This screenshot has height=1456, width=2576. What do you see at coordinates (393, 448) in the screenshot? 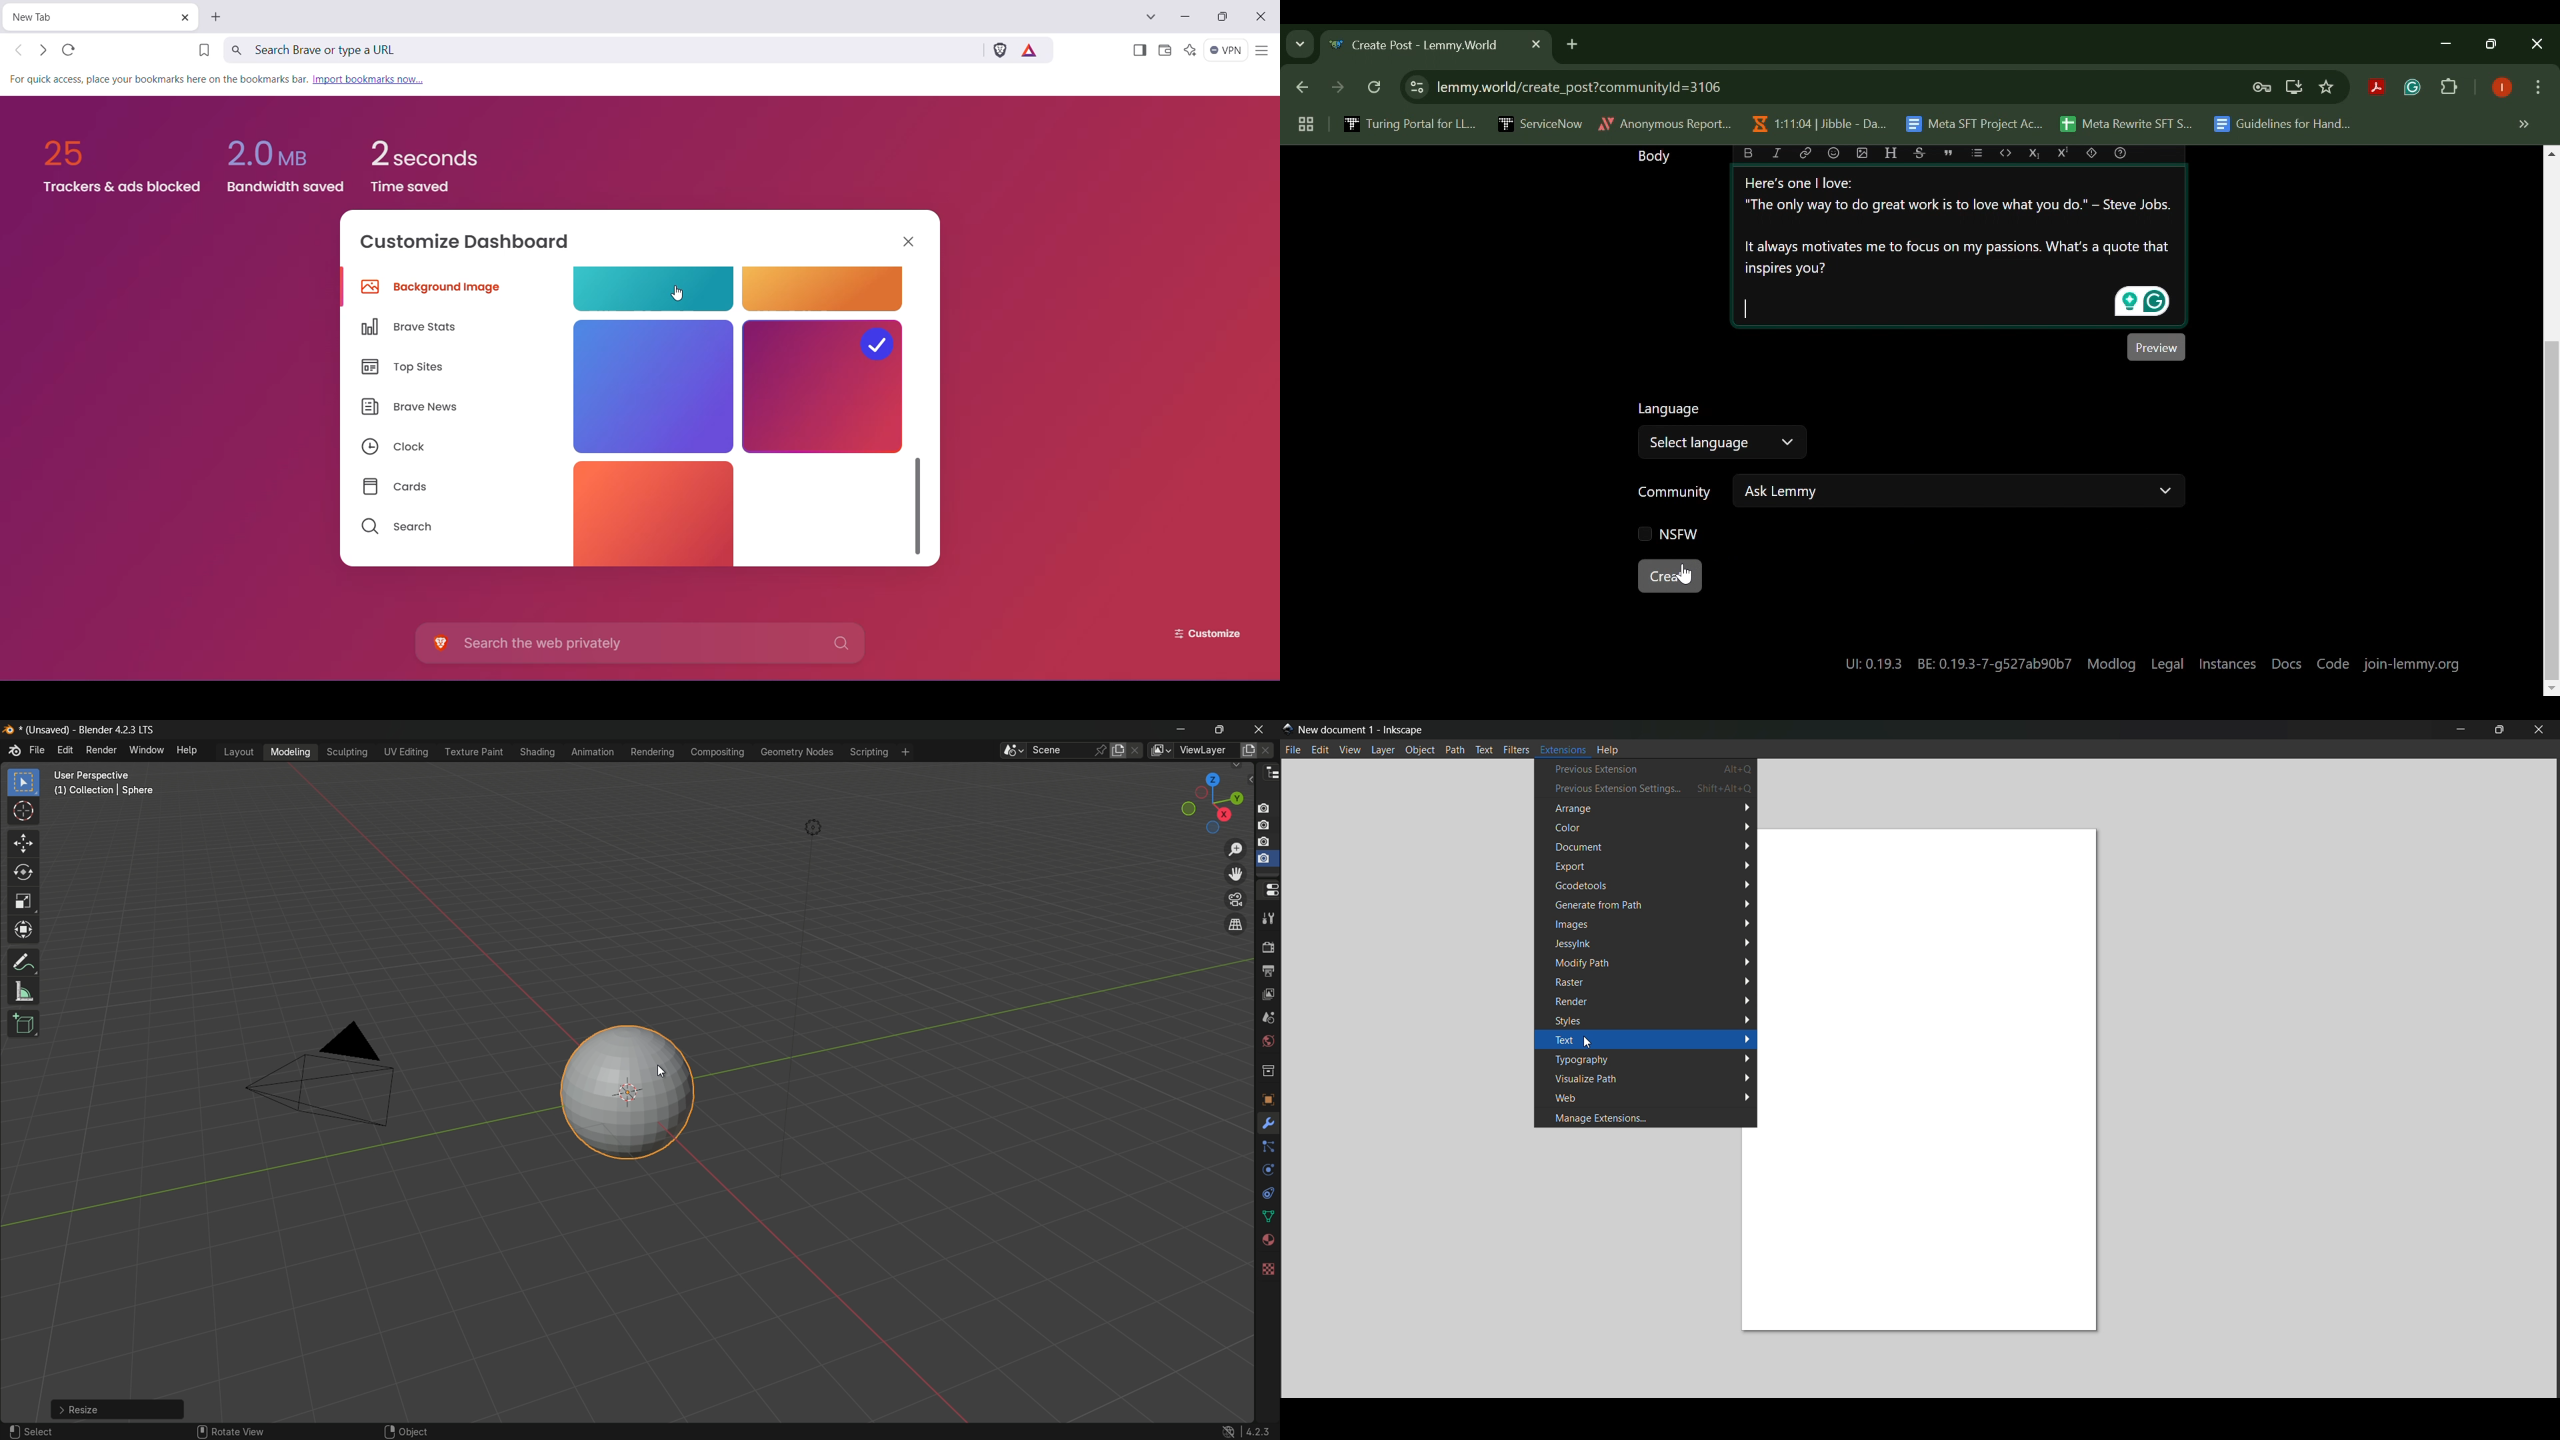
I see `Clock` at bounding box center [393, 448].